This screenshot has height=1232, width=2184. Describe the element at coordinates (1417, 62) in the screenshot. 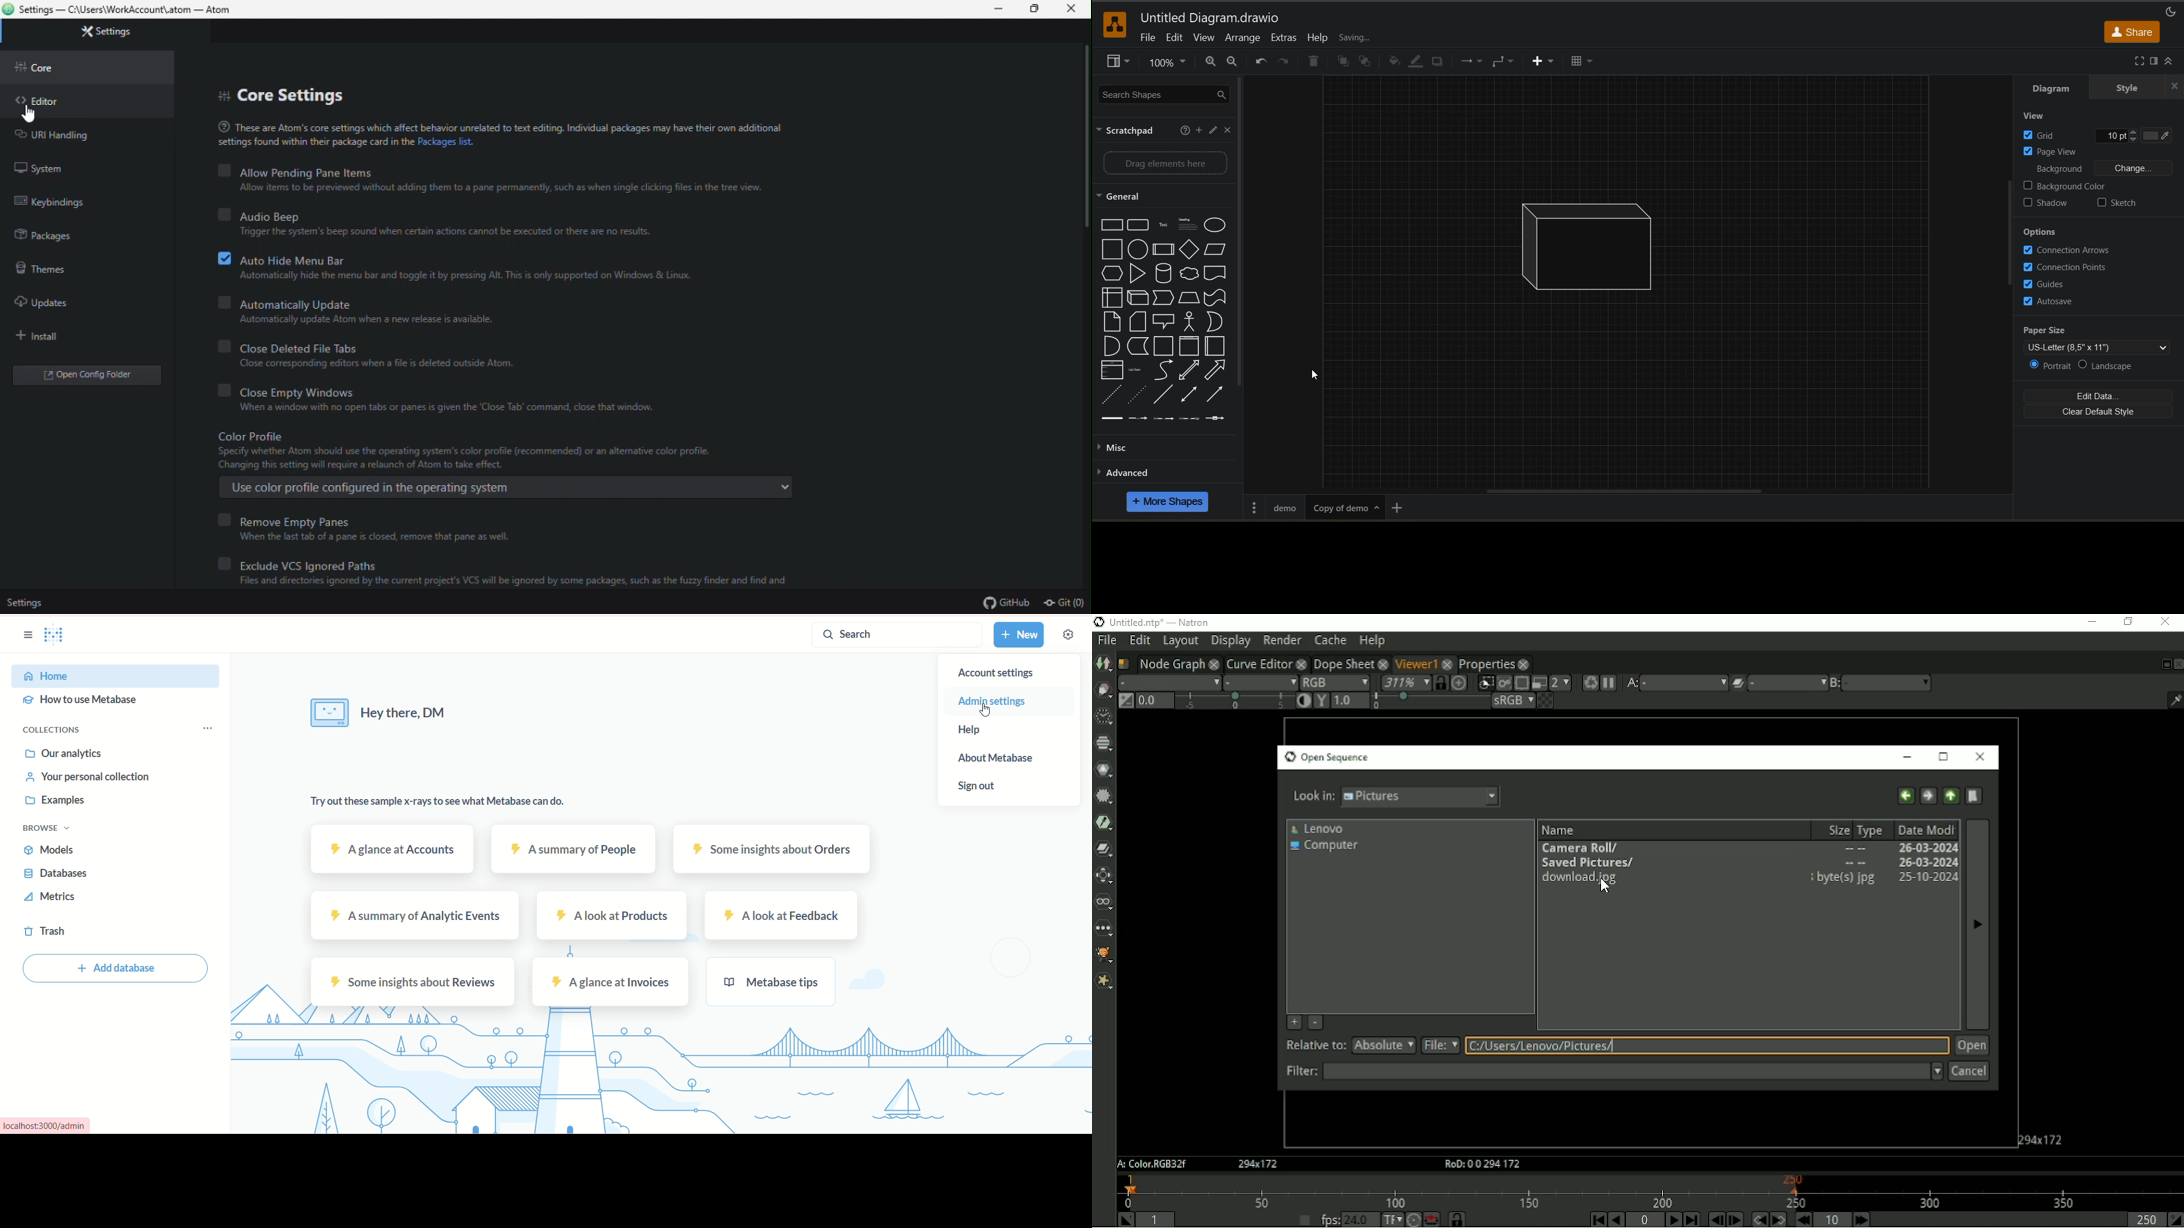

I see `line color` at that location.